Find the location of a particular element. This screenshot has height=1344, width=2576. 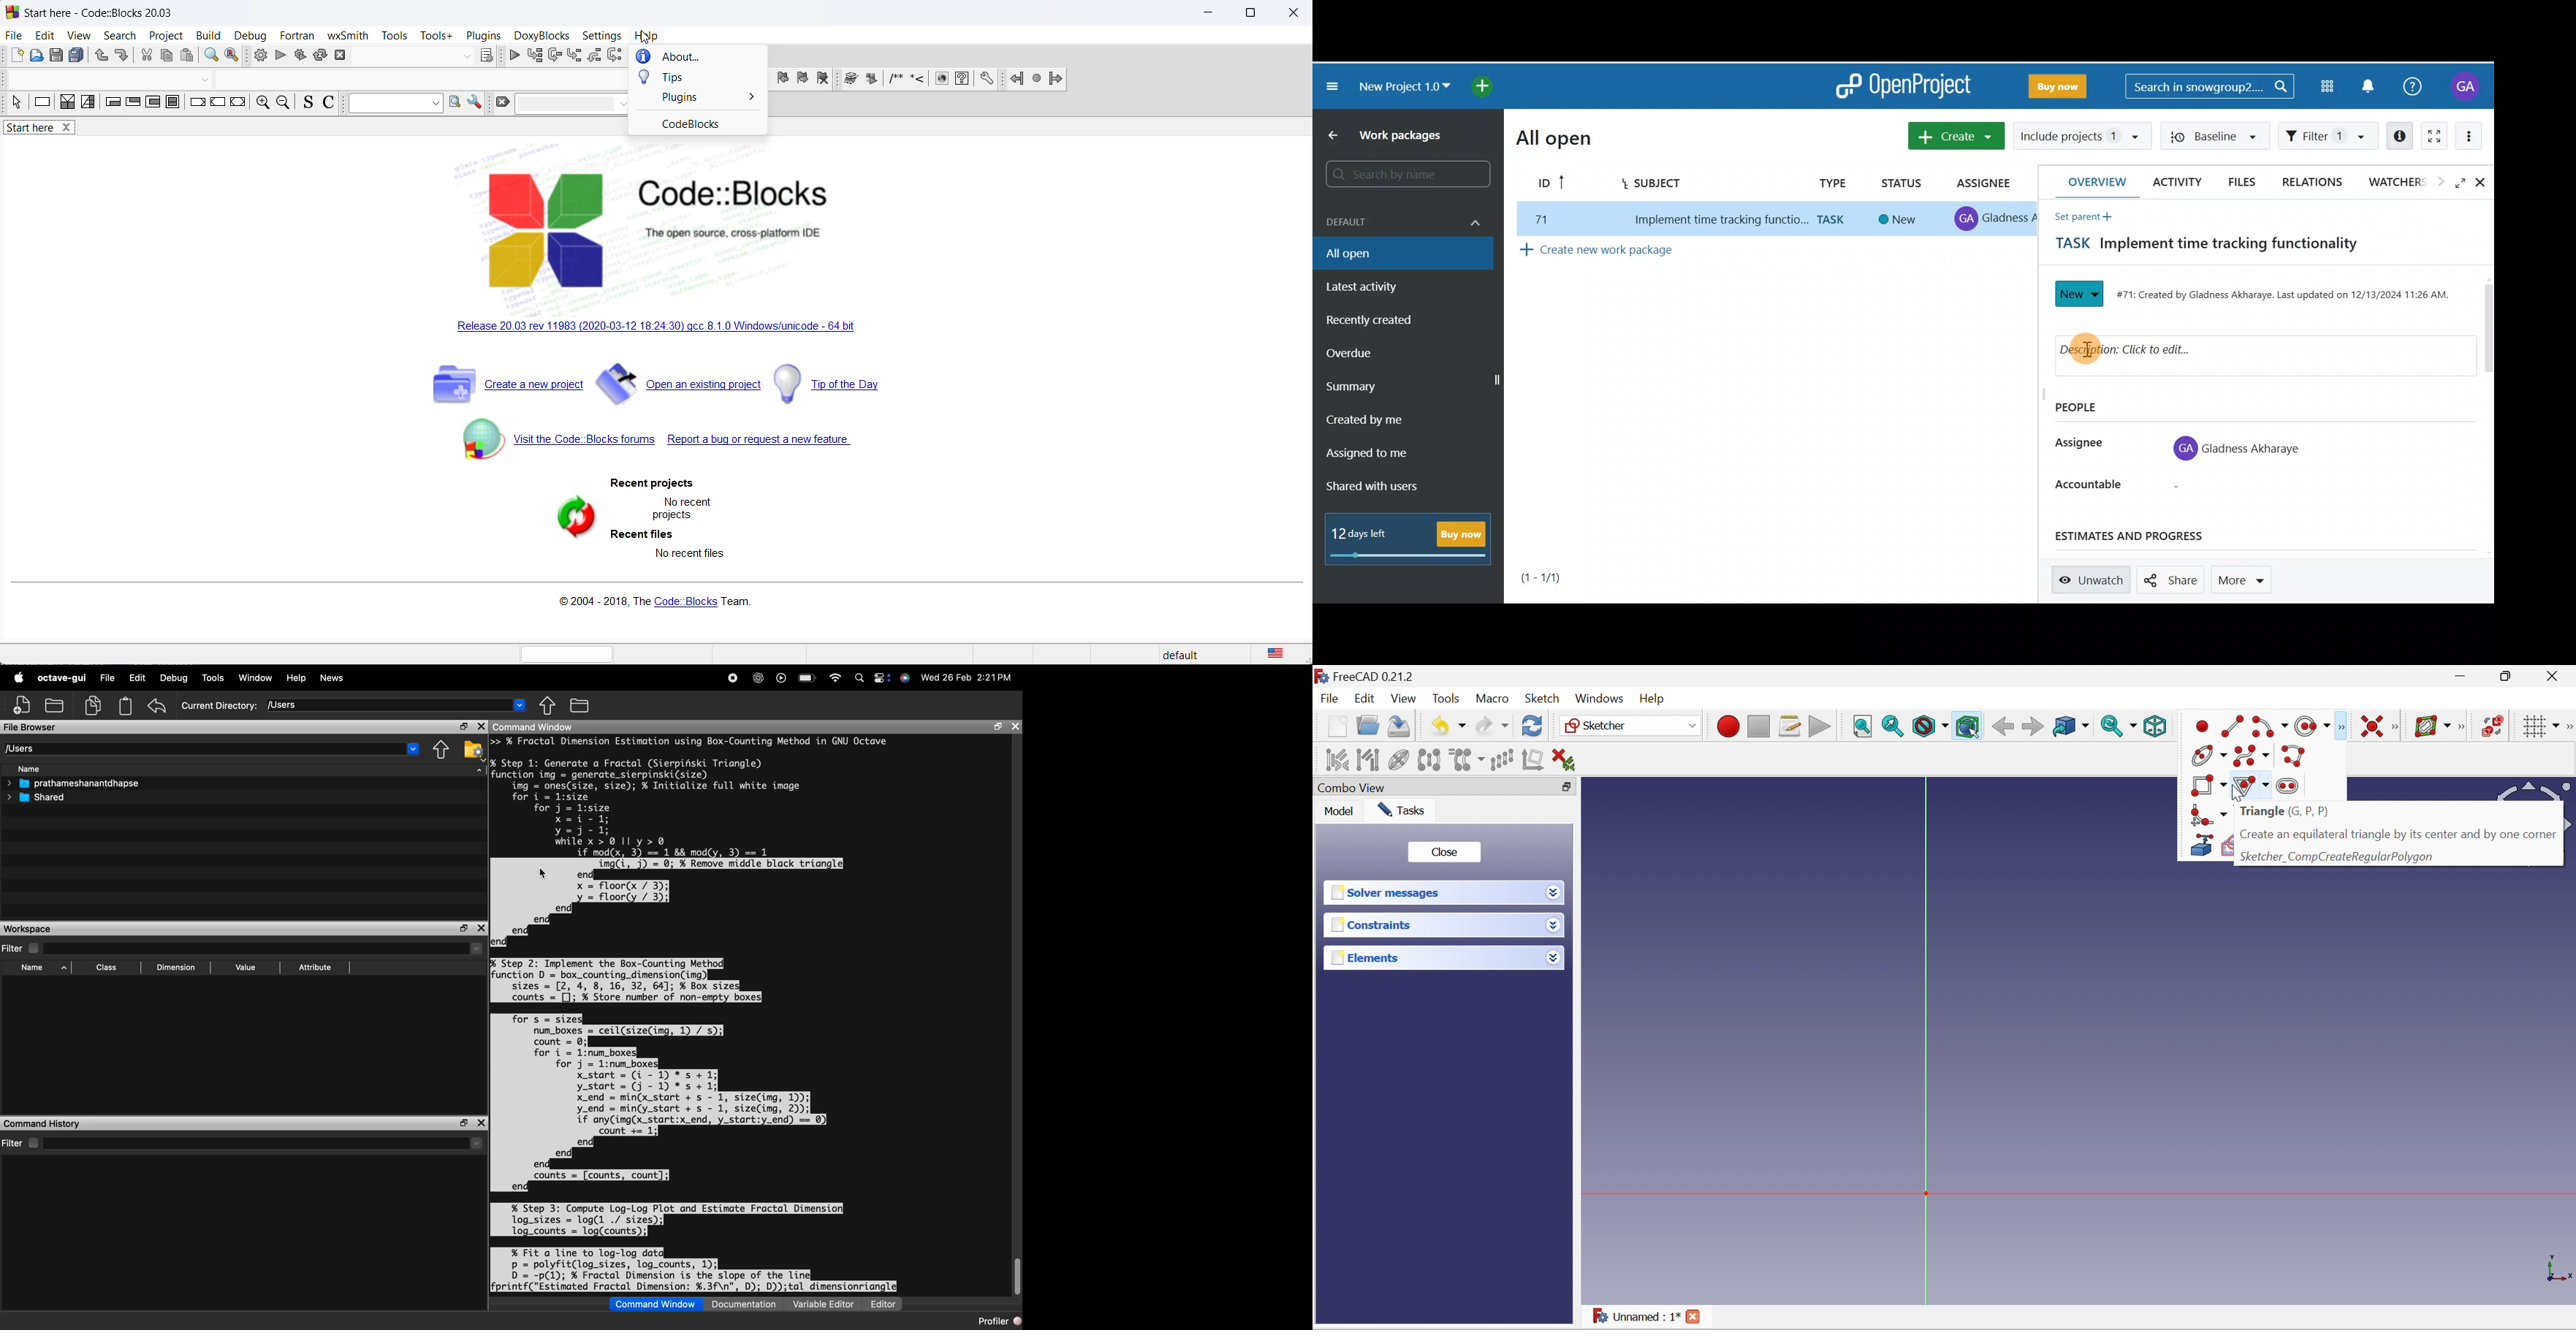

Forward is located at coordinates (2033, 727).